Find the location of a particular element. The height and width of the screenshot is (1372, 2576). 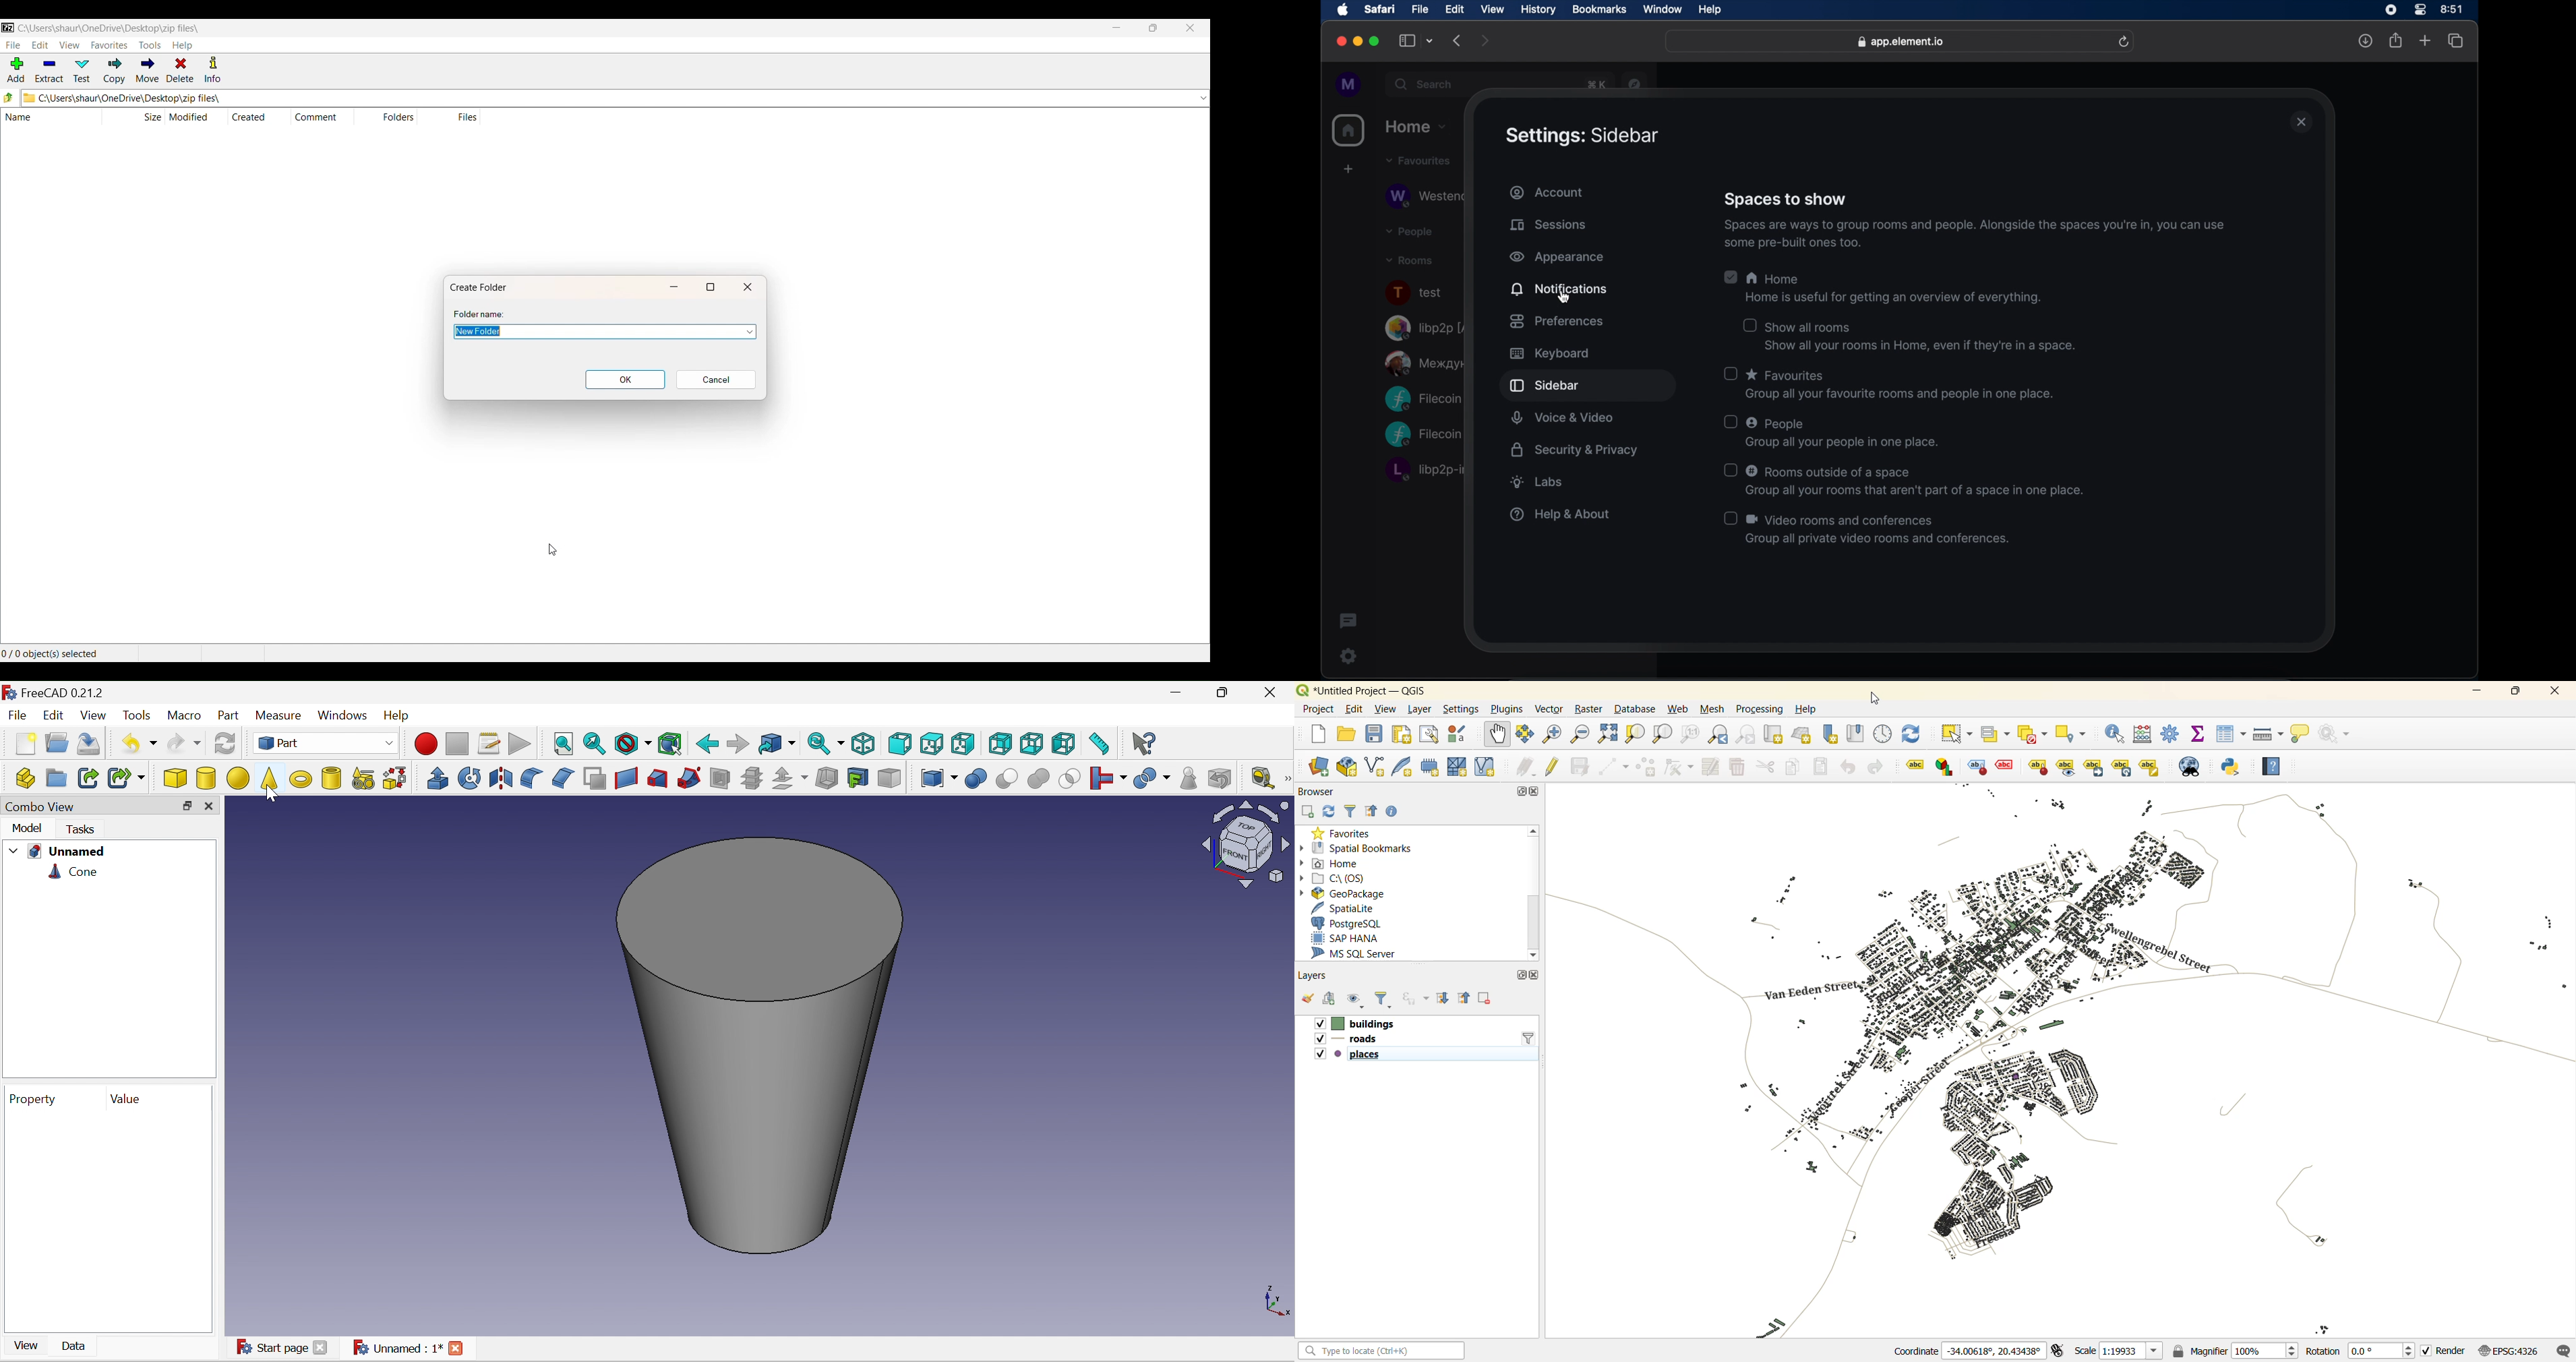

Union is located at coordinates (1039, 779).